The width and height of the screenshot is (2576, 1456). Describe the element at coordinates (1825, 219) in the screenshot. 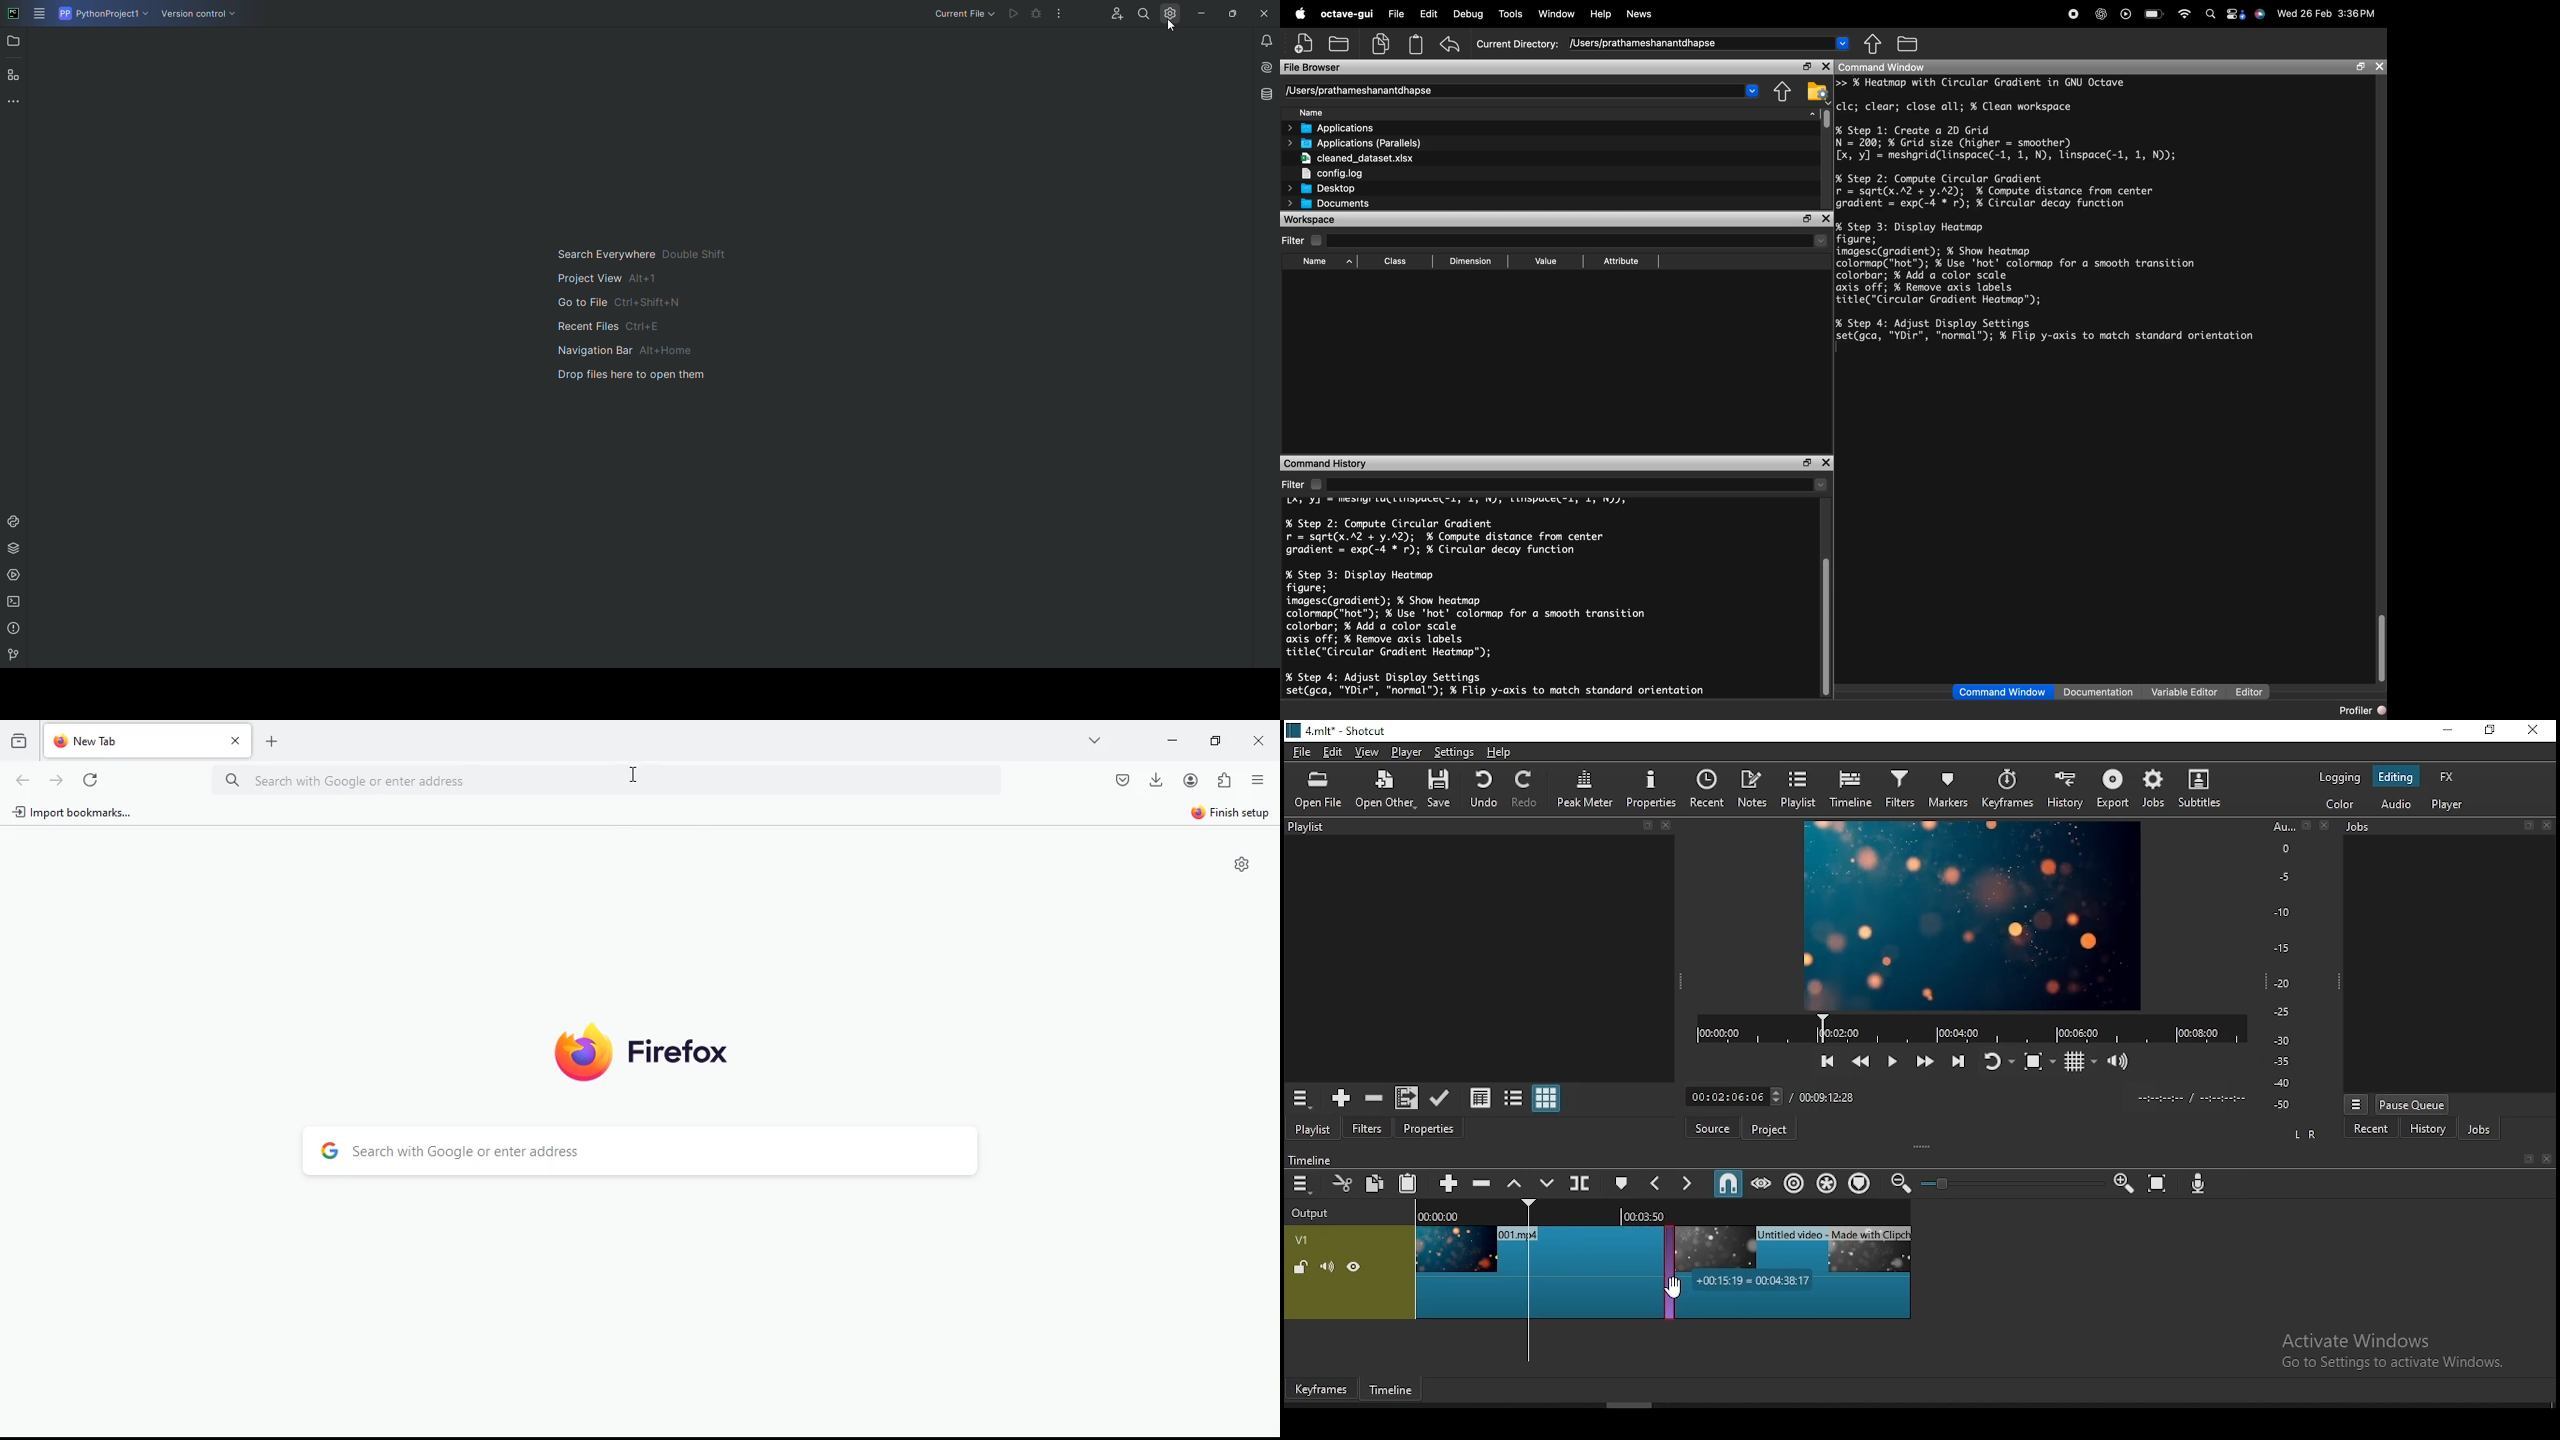

I see `close` at that location.